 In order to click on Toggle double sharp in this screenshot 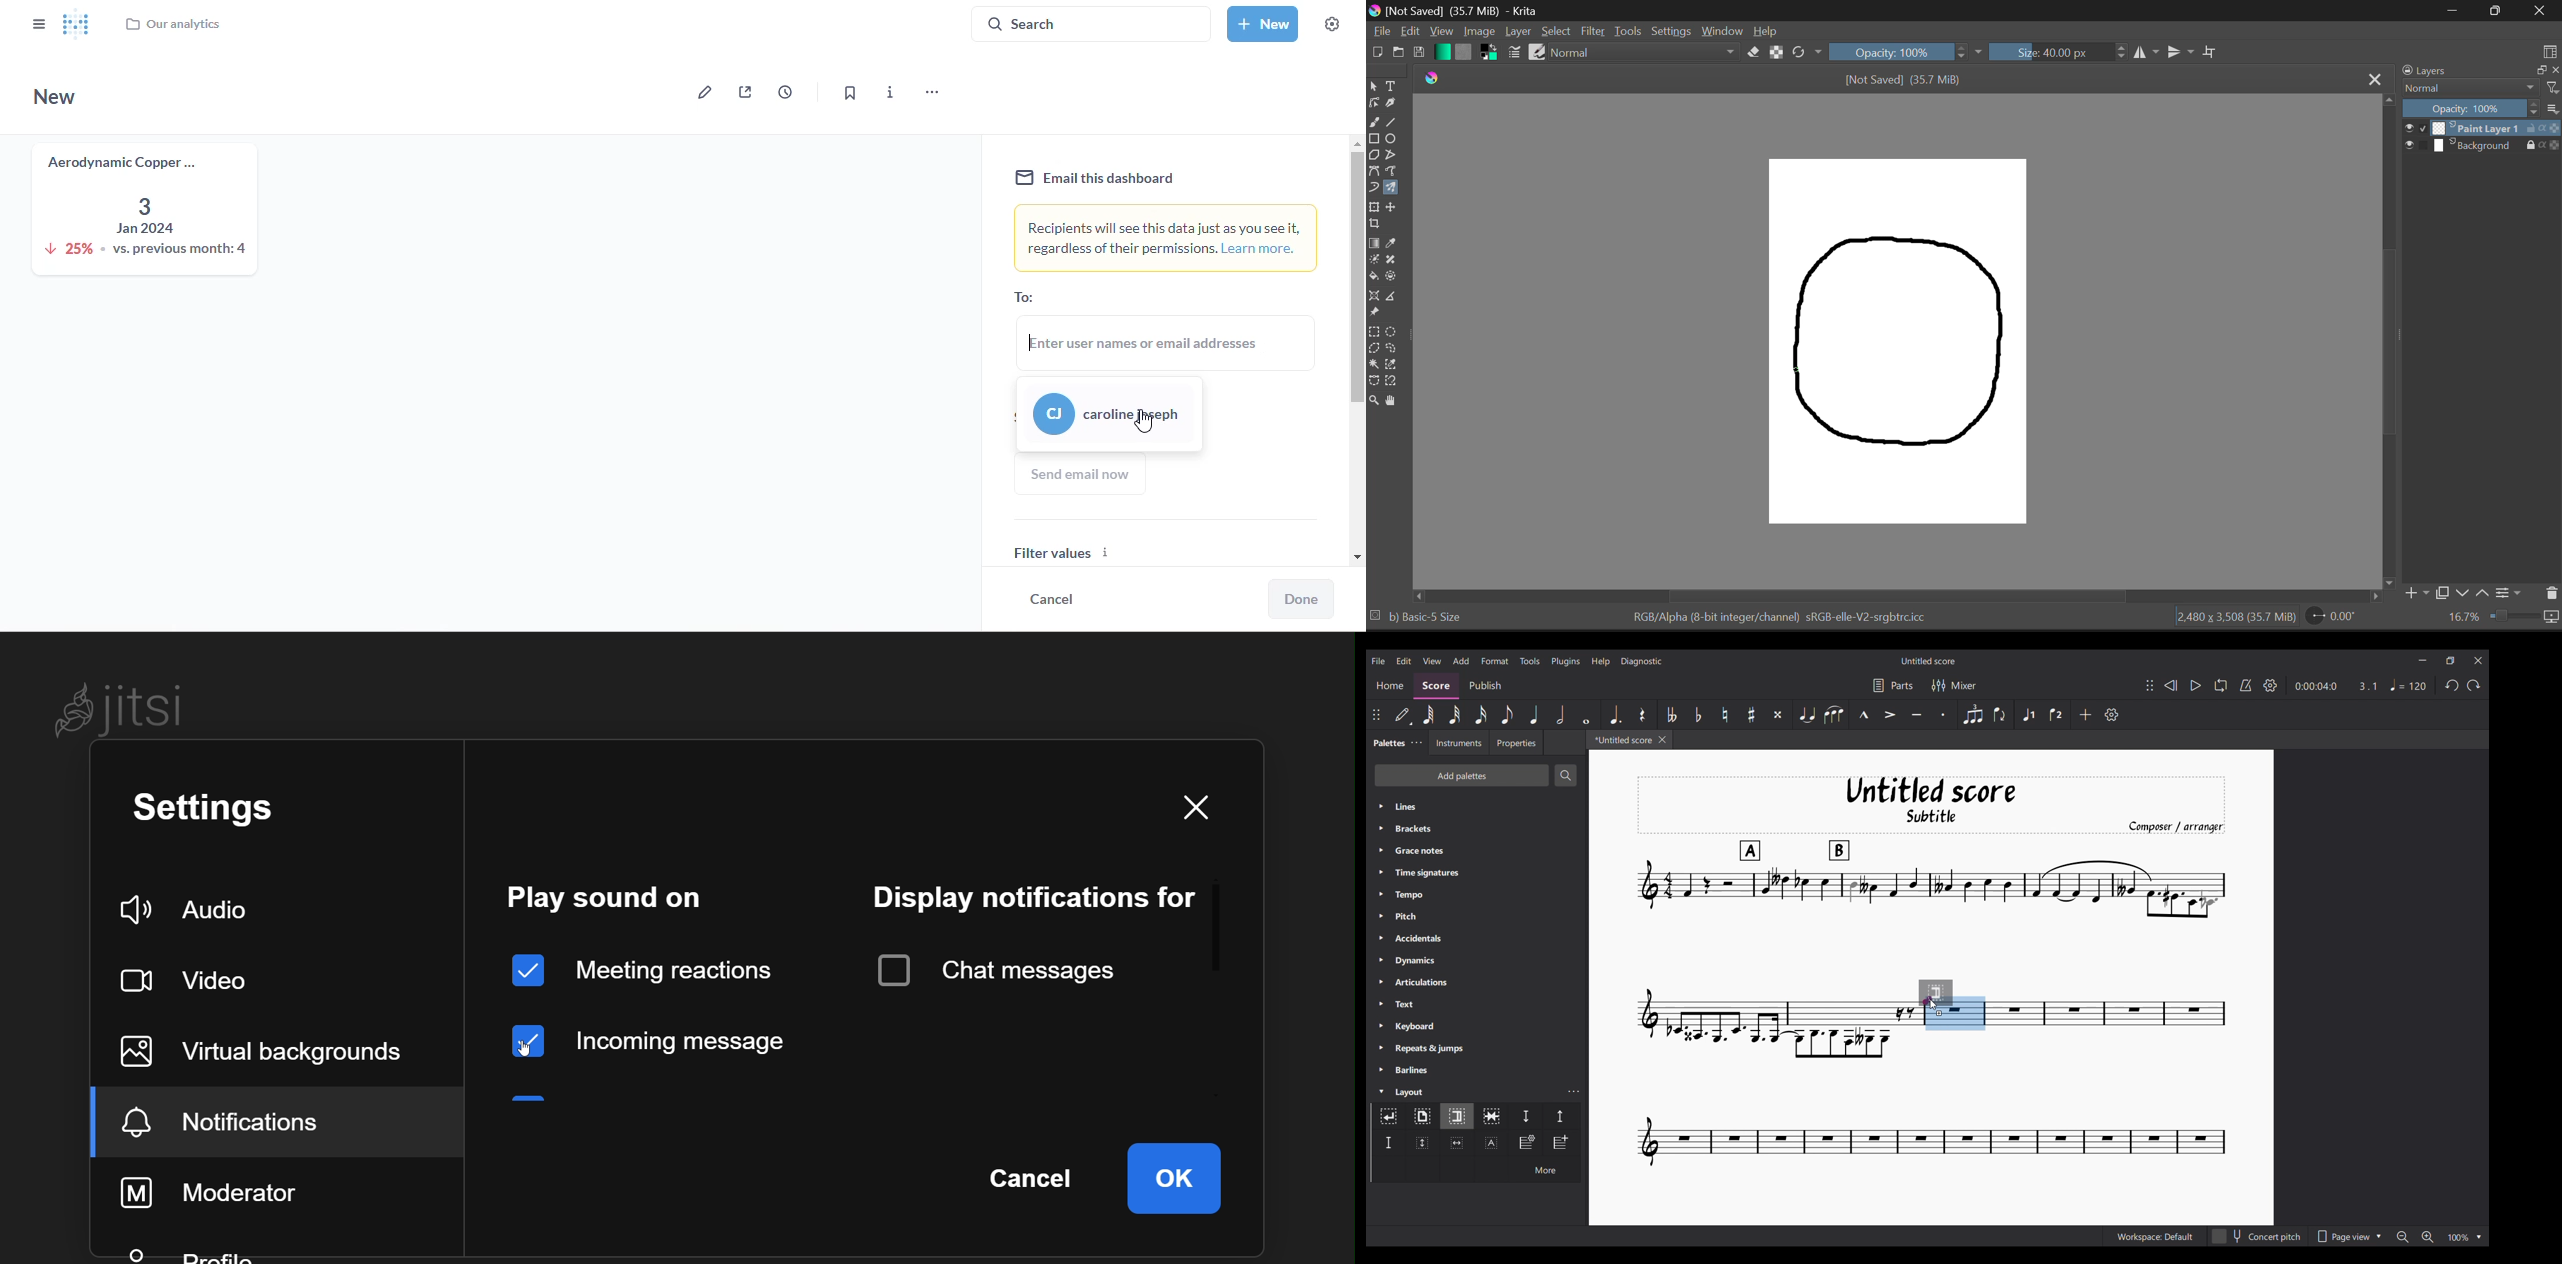, I will do `click(1778, 715)`.